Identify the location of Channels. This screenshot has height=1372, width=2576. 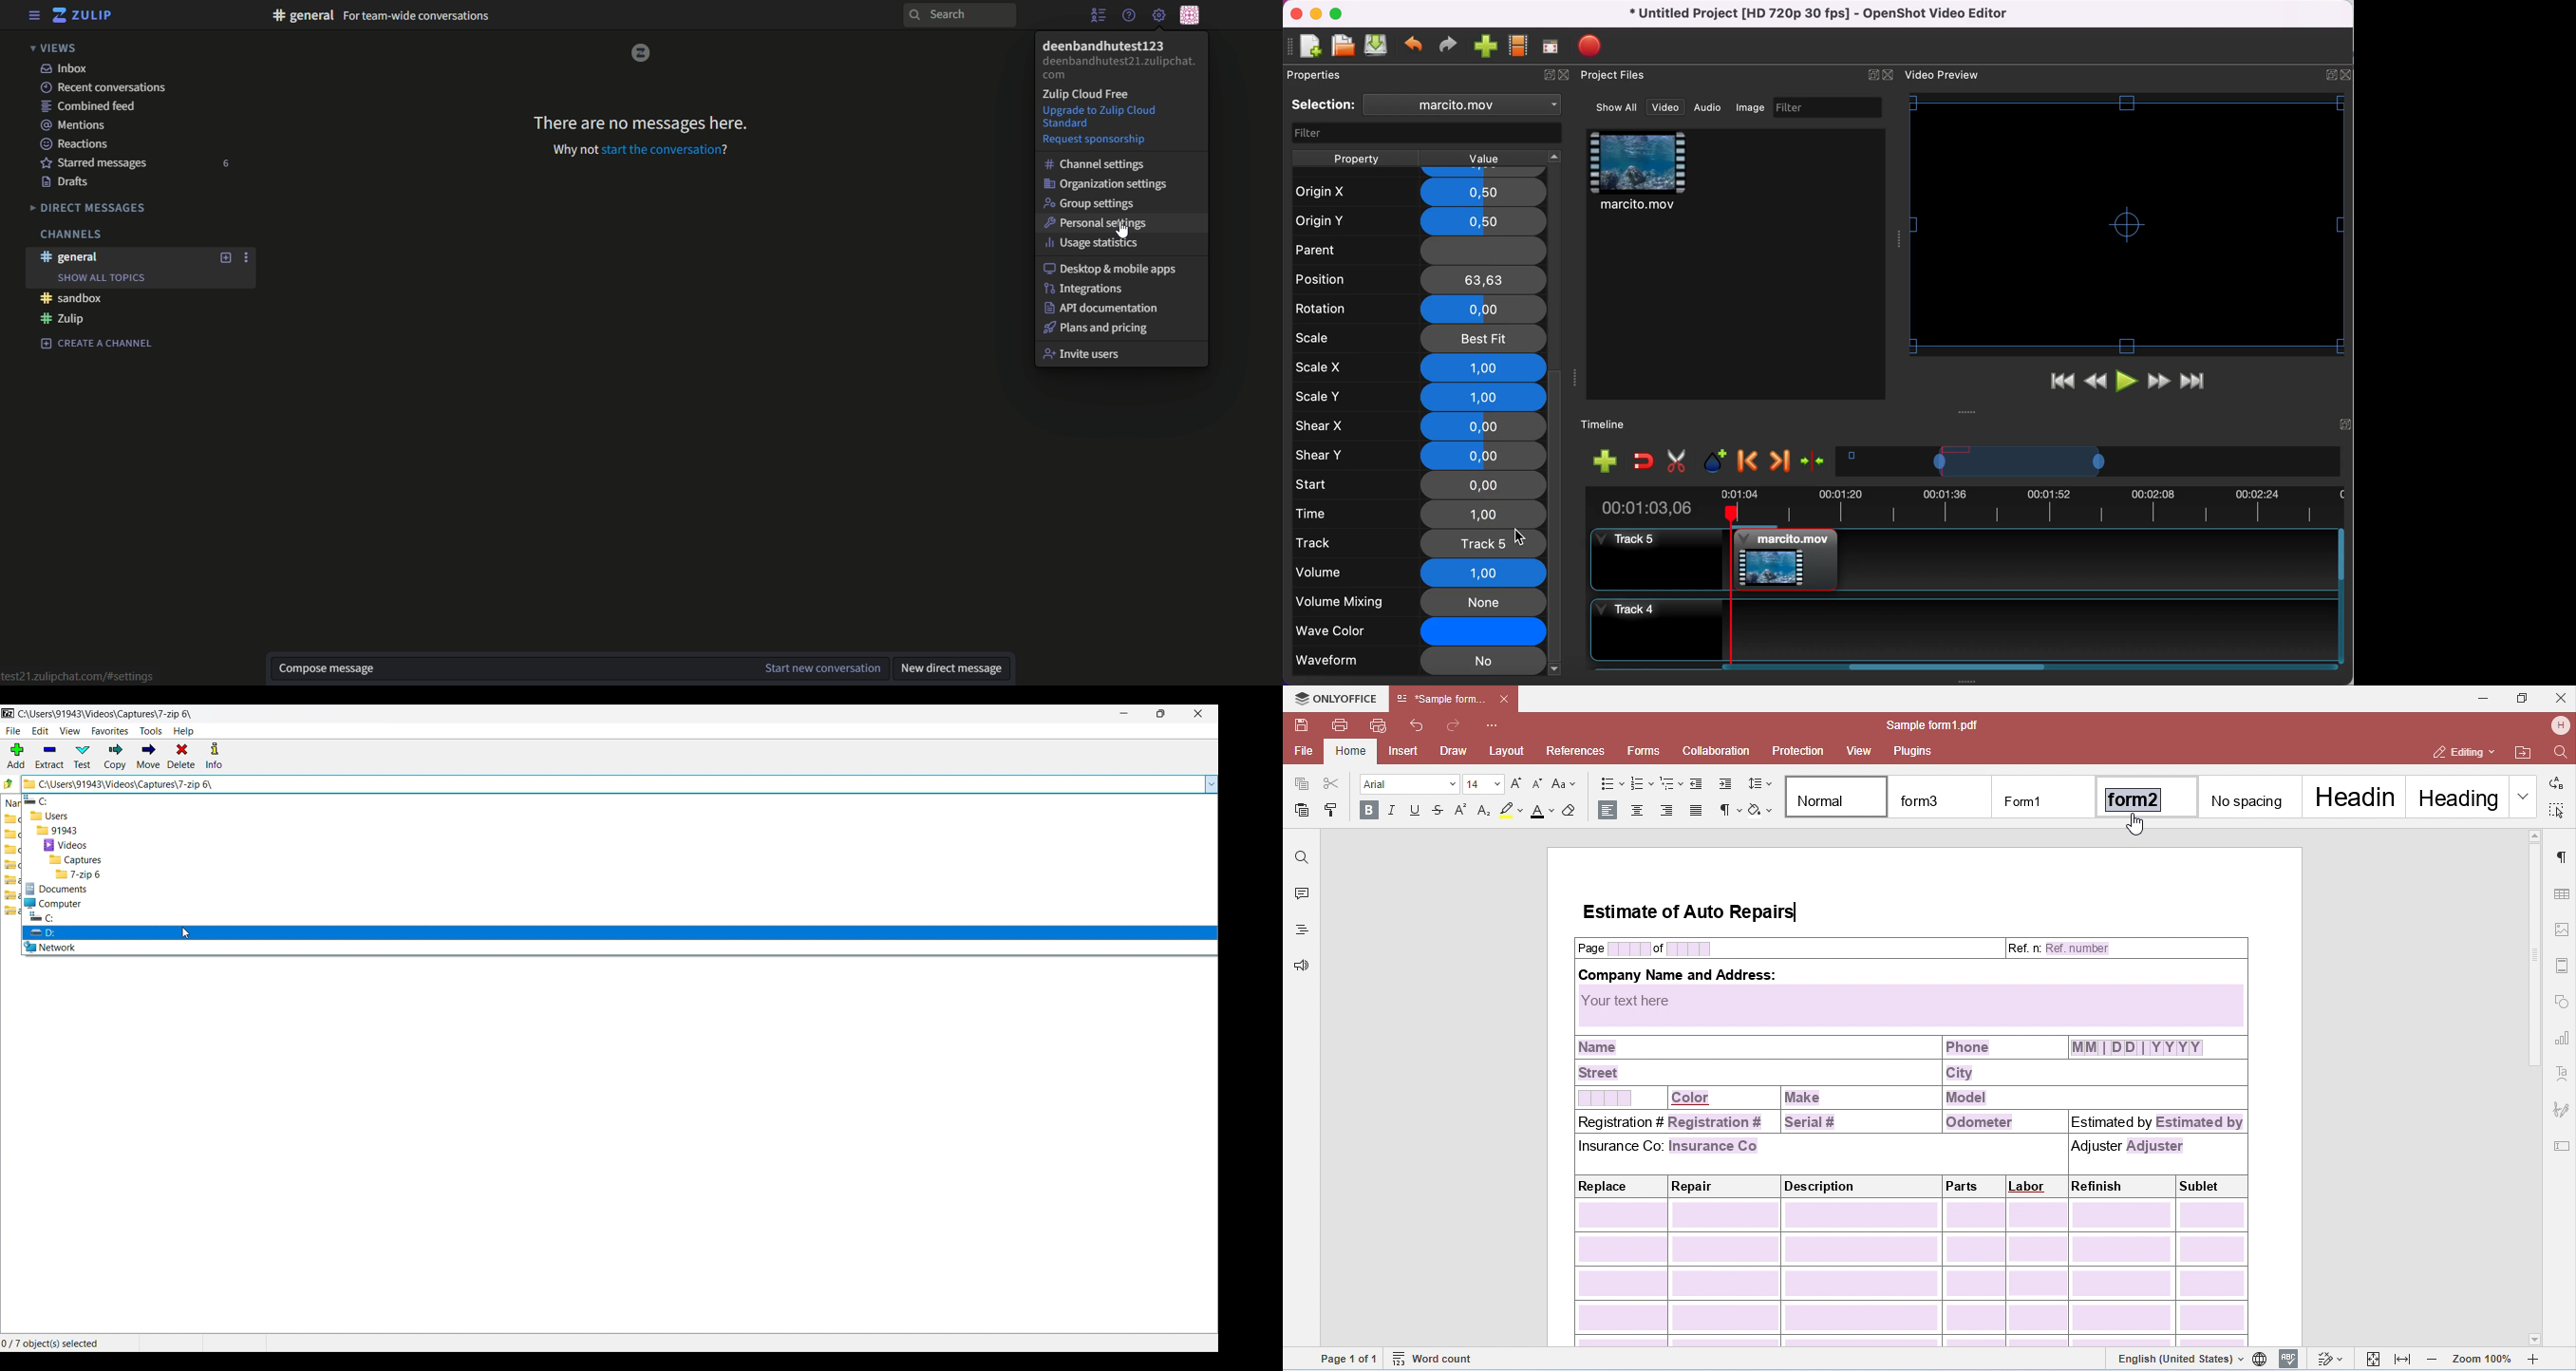
(69, 234).